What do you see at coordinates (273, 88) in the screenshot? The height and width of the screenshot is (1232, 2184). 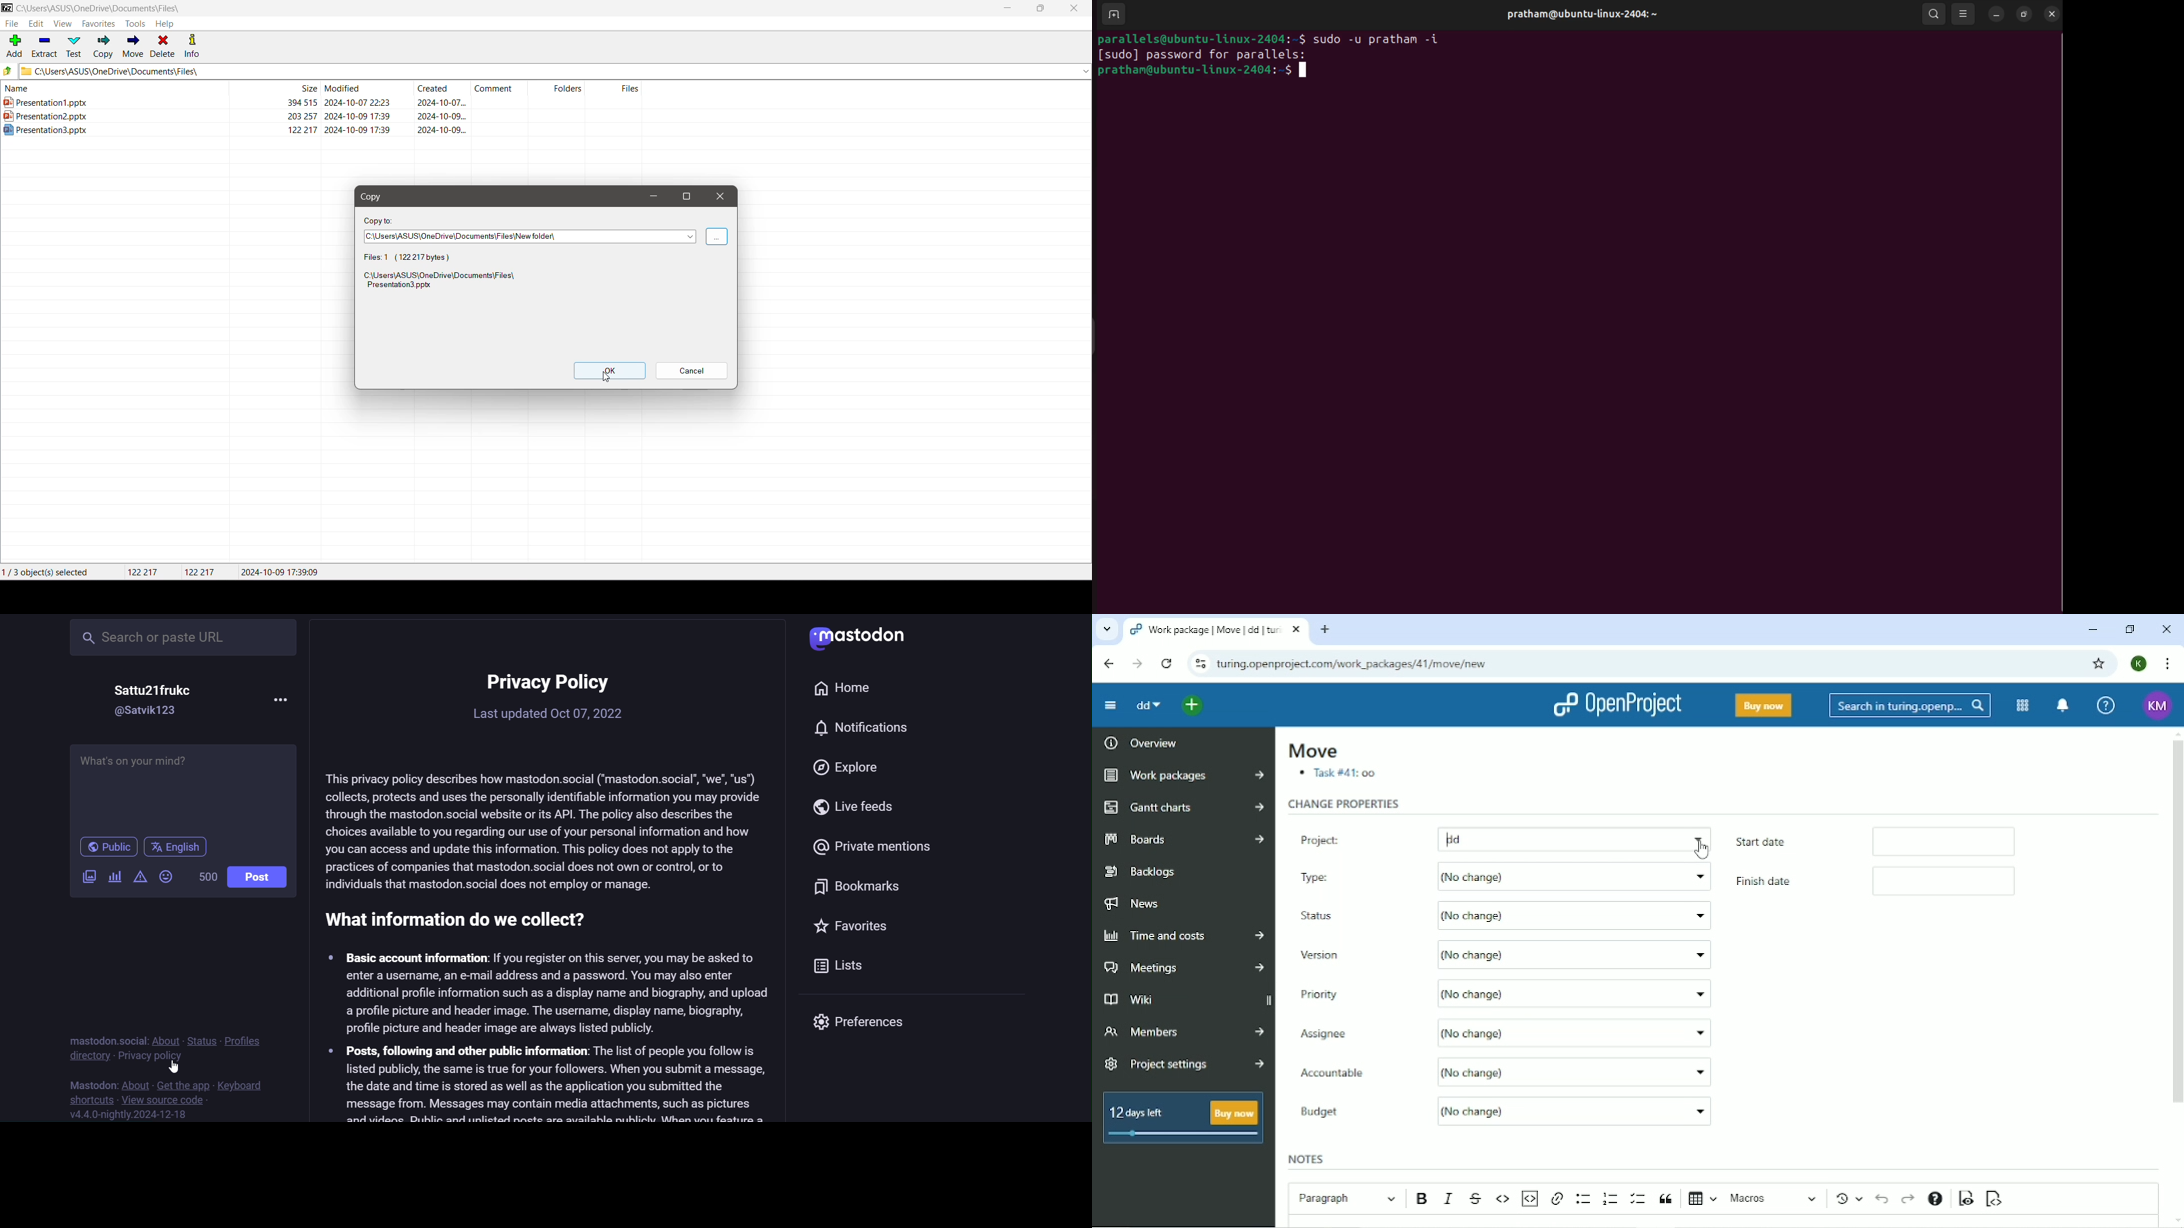 I see `File Size` at bounding box center [273, 88].